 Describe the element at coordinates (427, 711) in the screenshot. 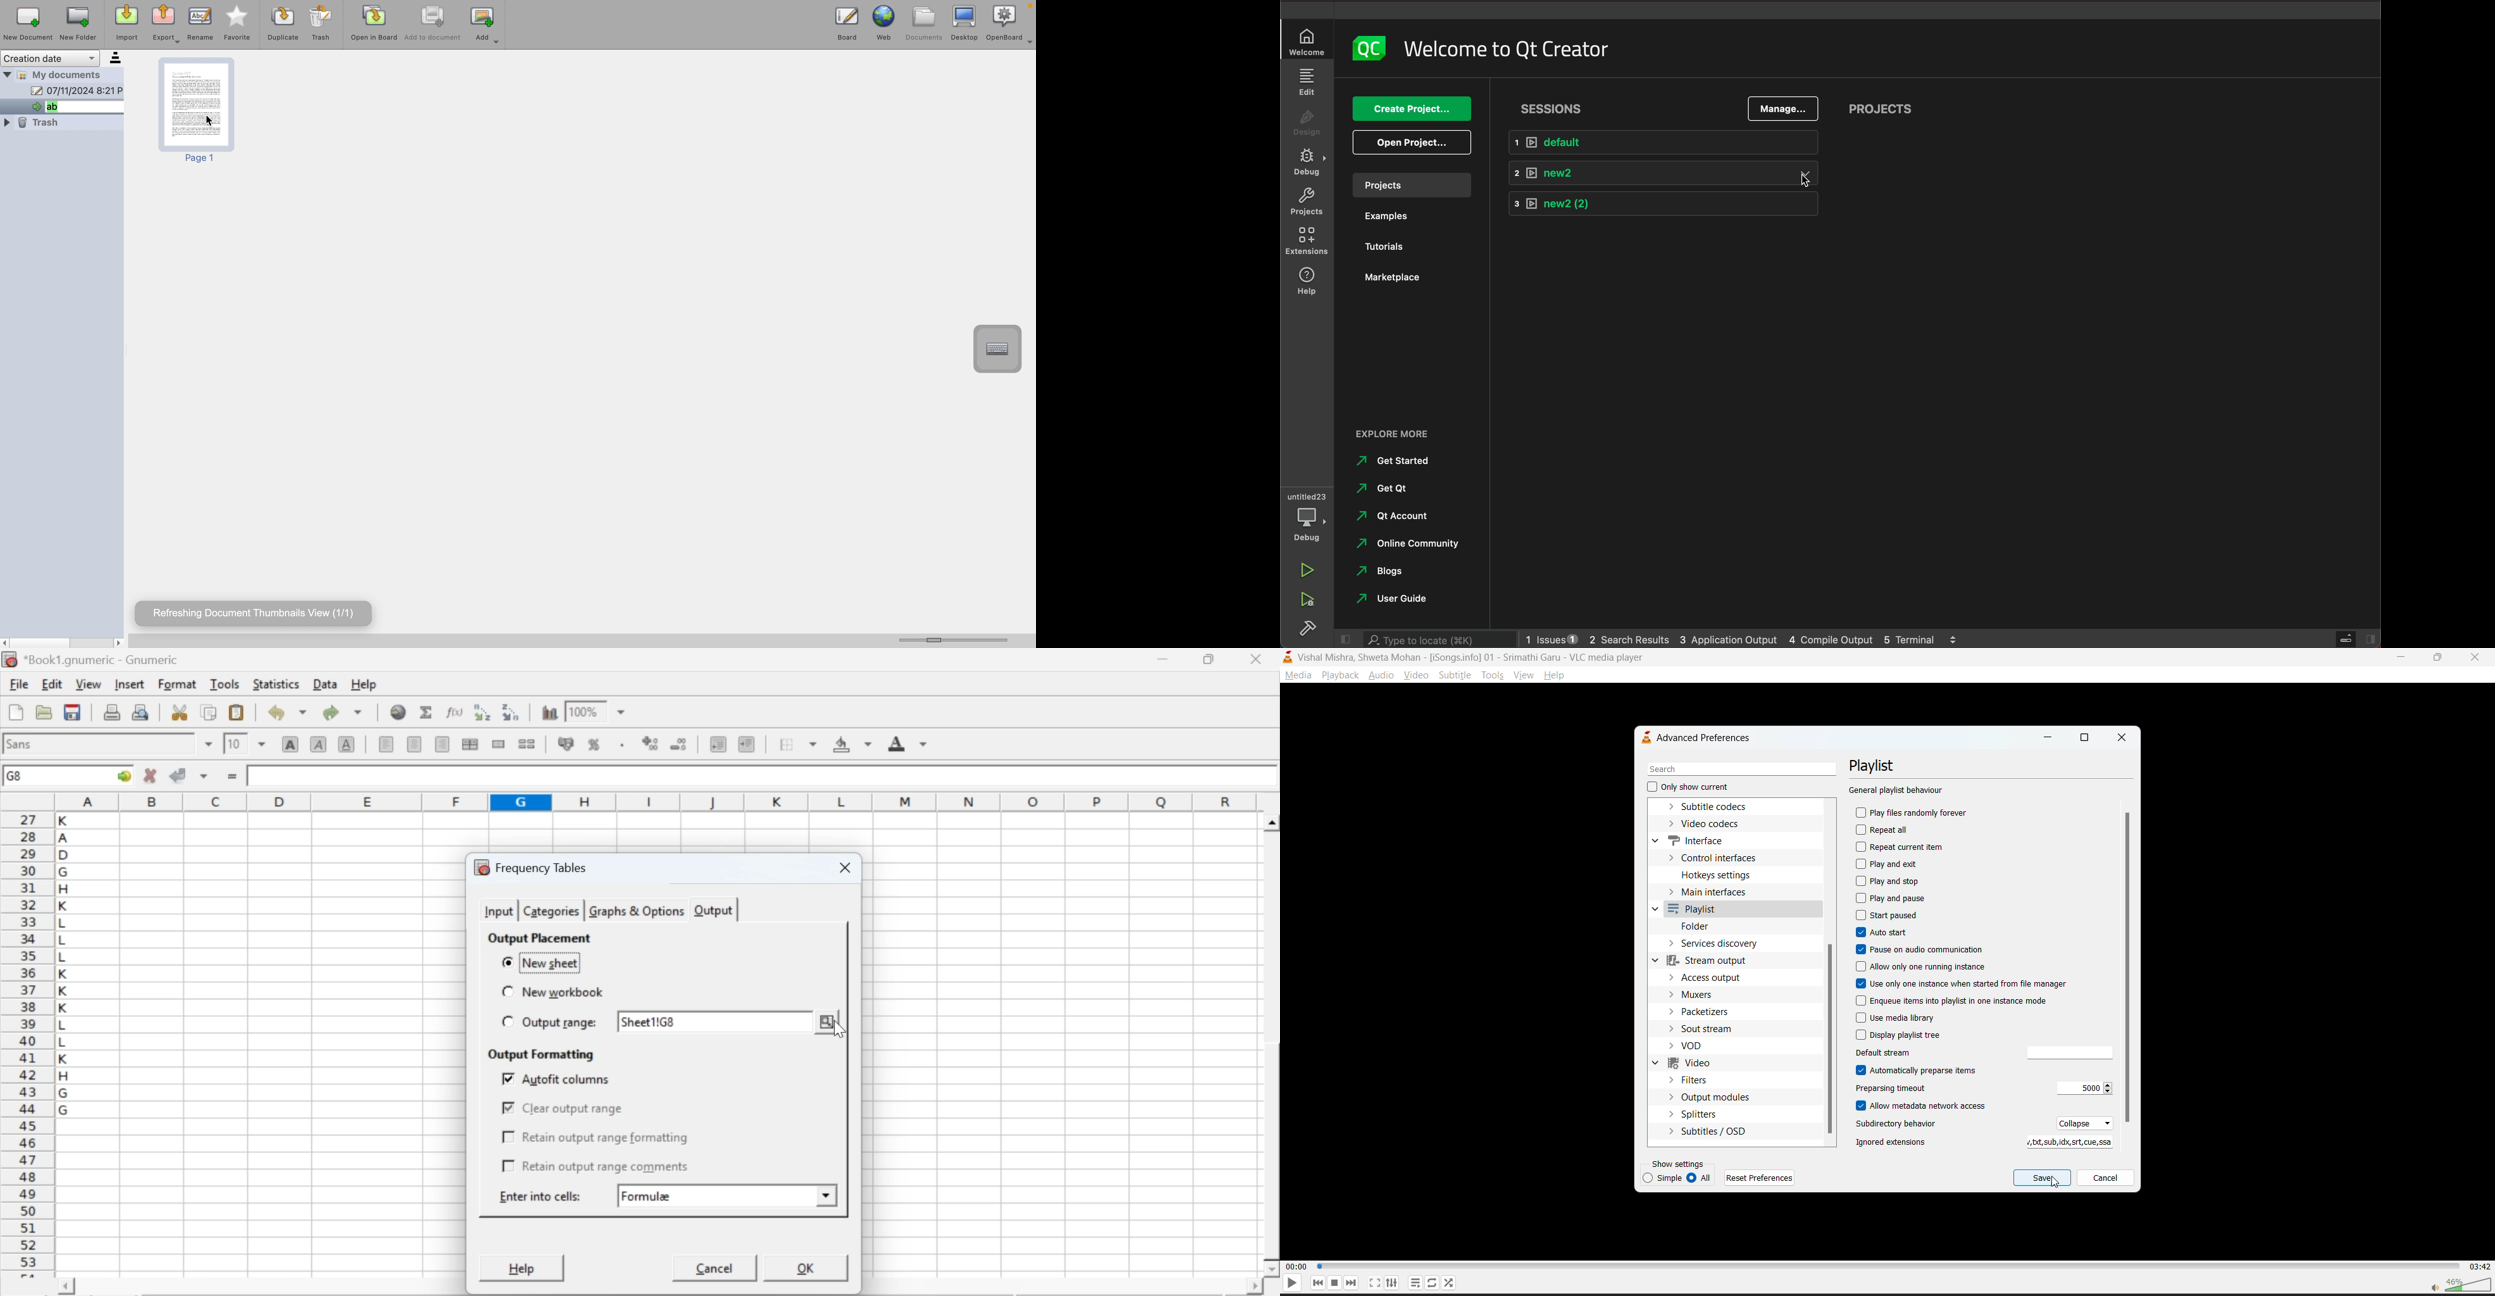

I see `sum in current cell` at that location.